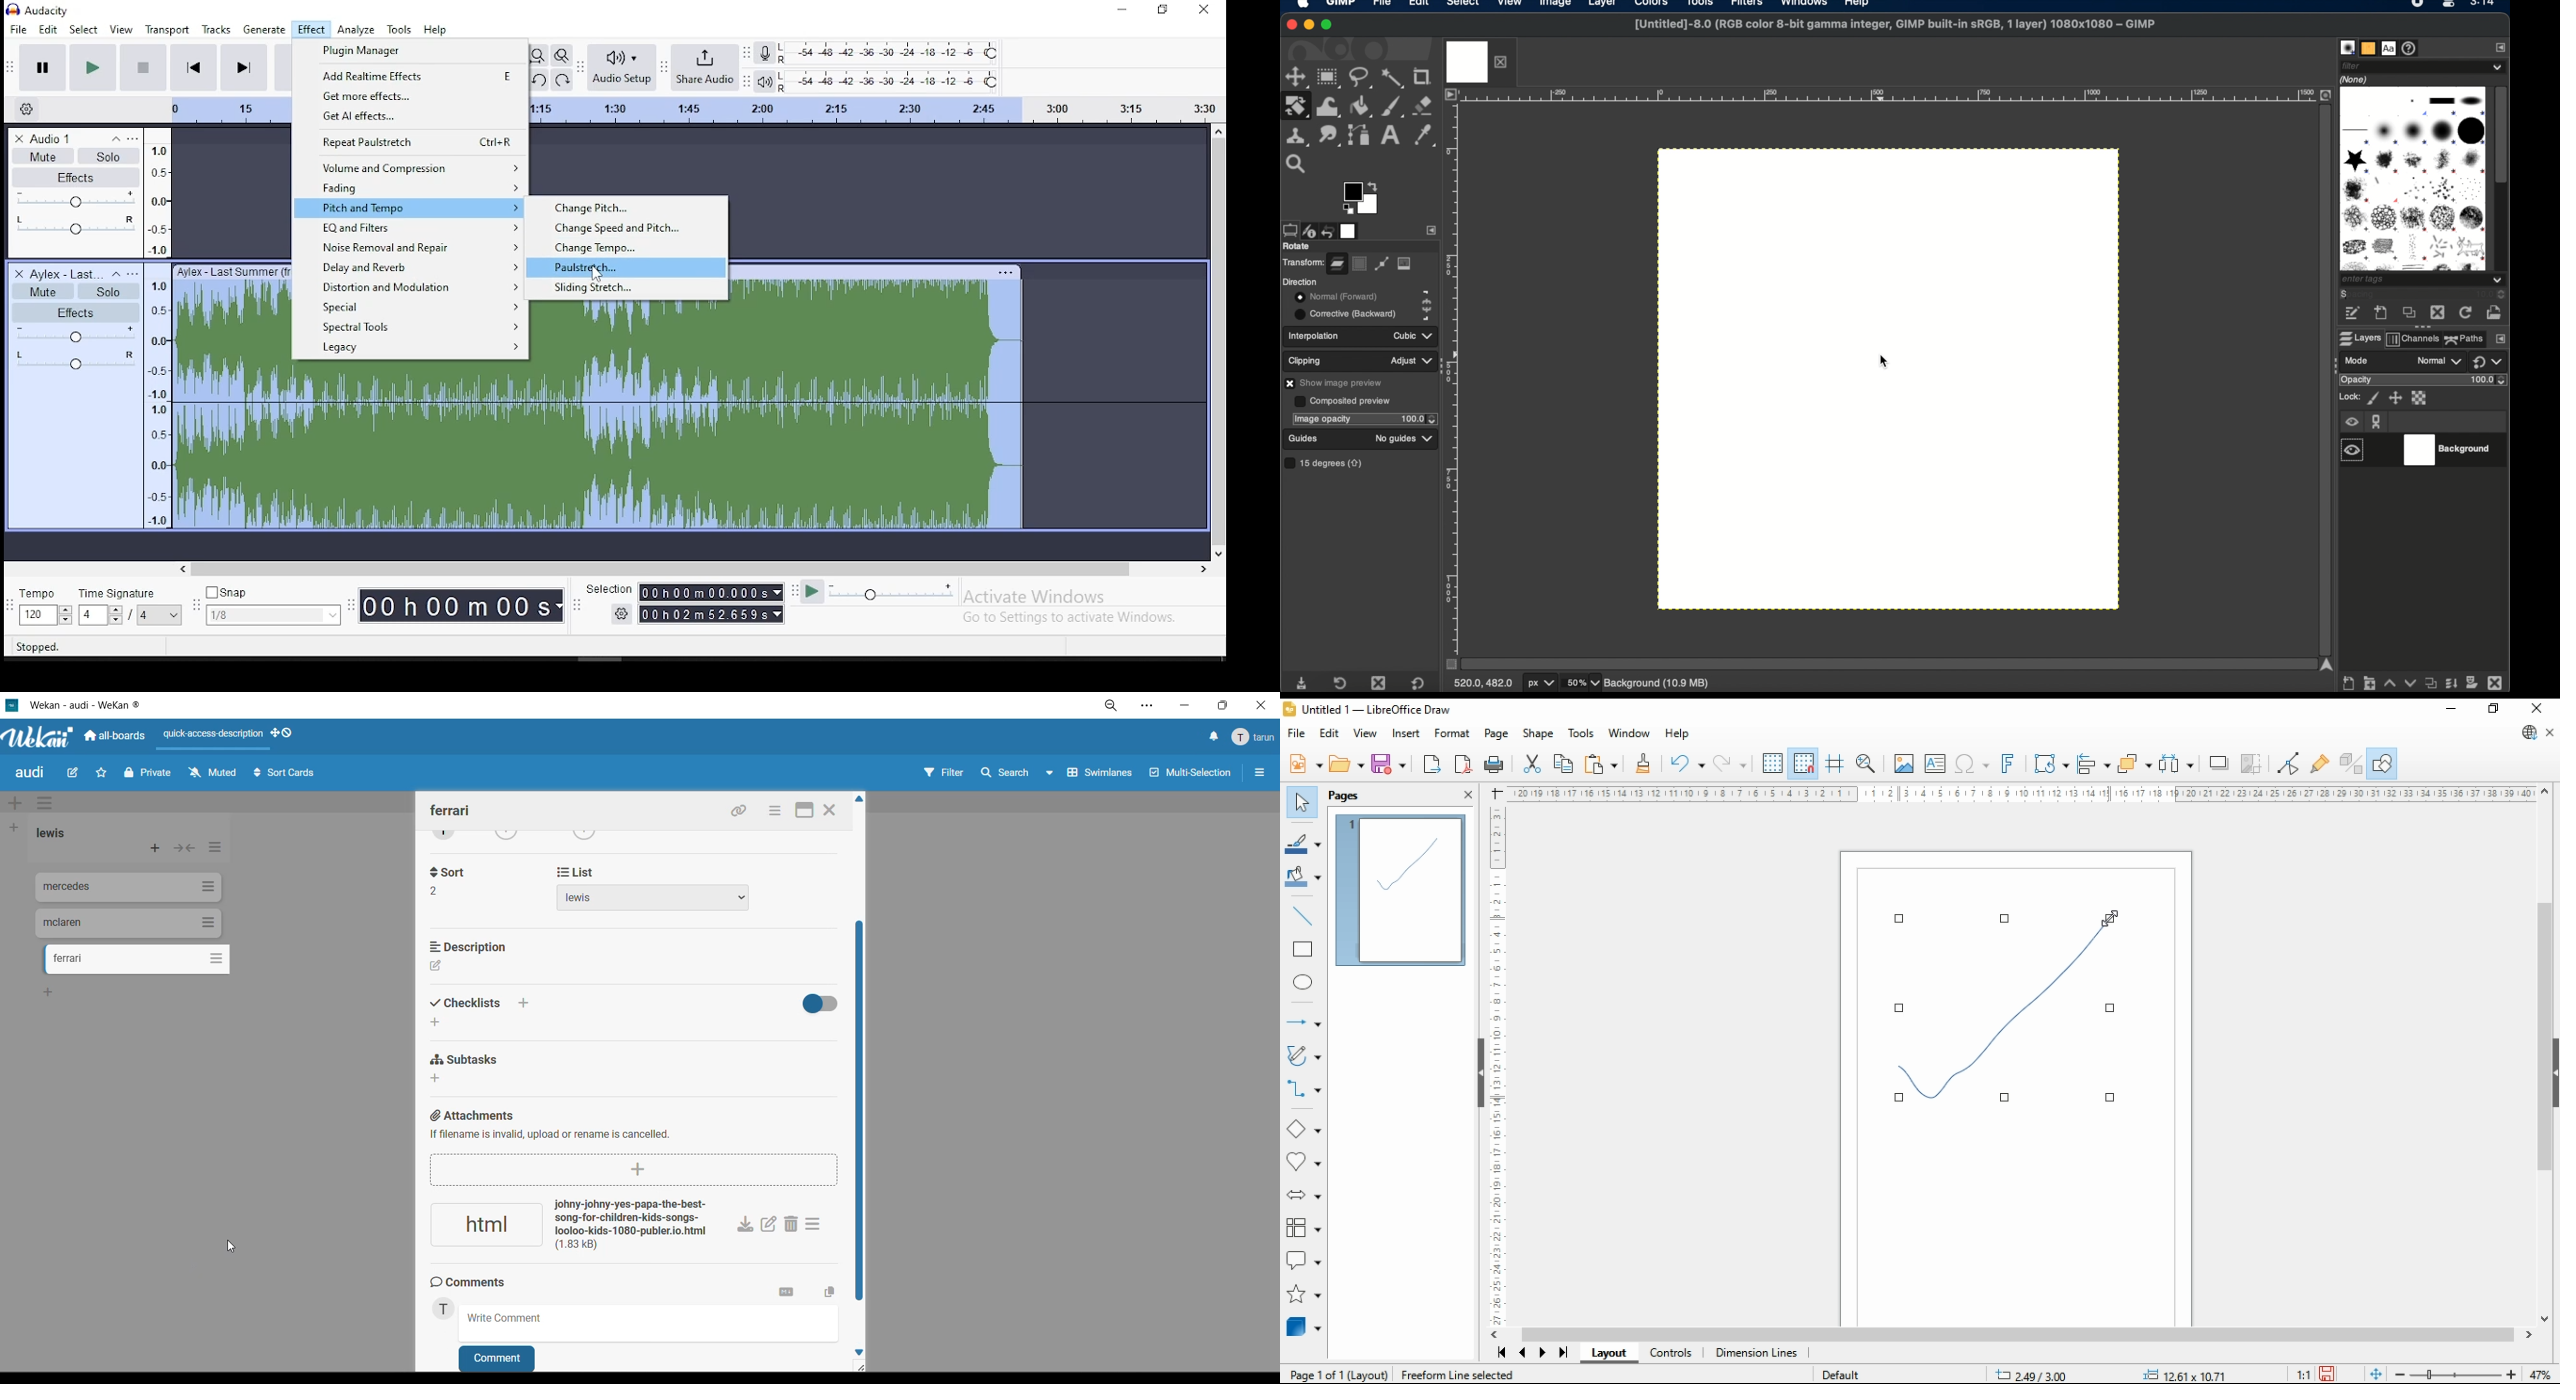 This screenshot has height=1400, width=2576. Describe the element at coordinates (1533, 763) in the screenshot. I see `cut` at that location.